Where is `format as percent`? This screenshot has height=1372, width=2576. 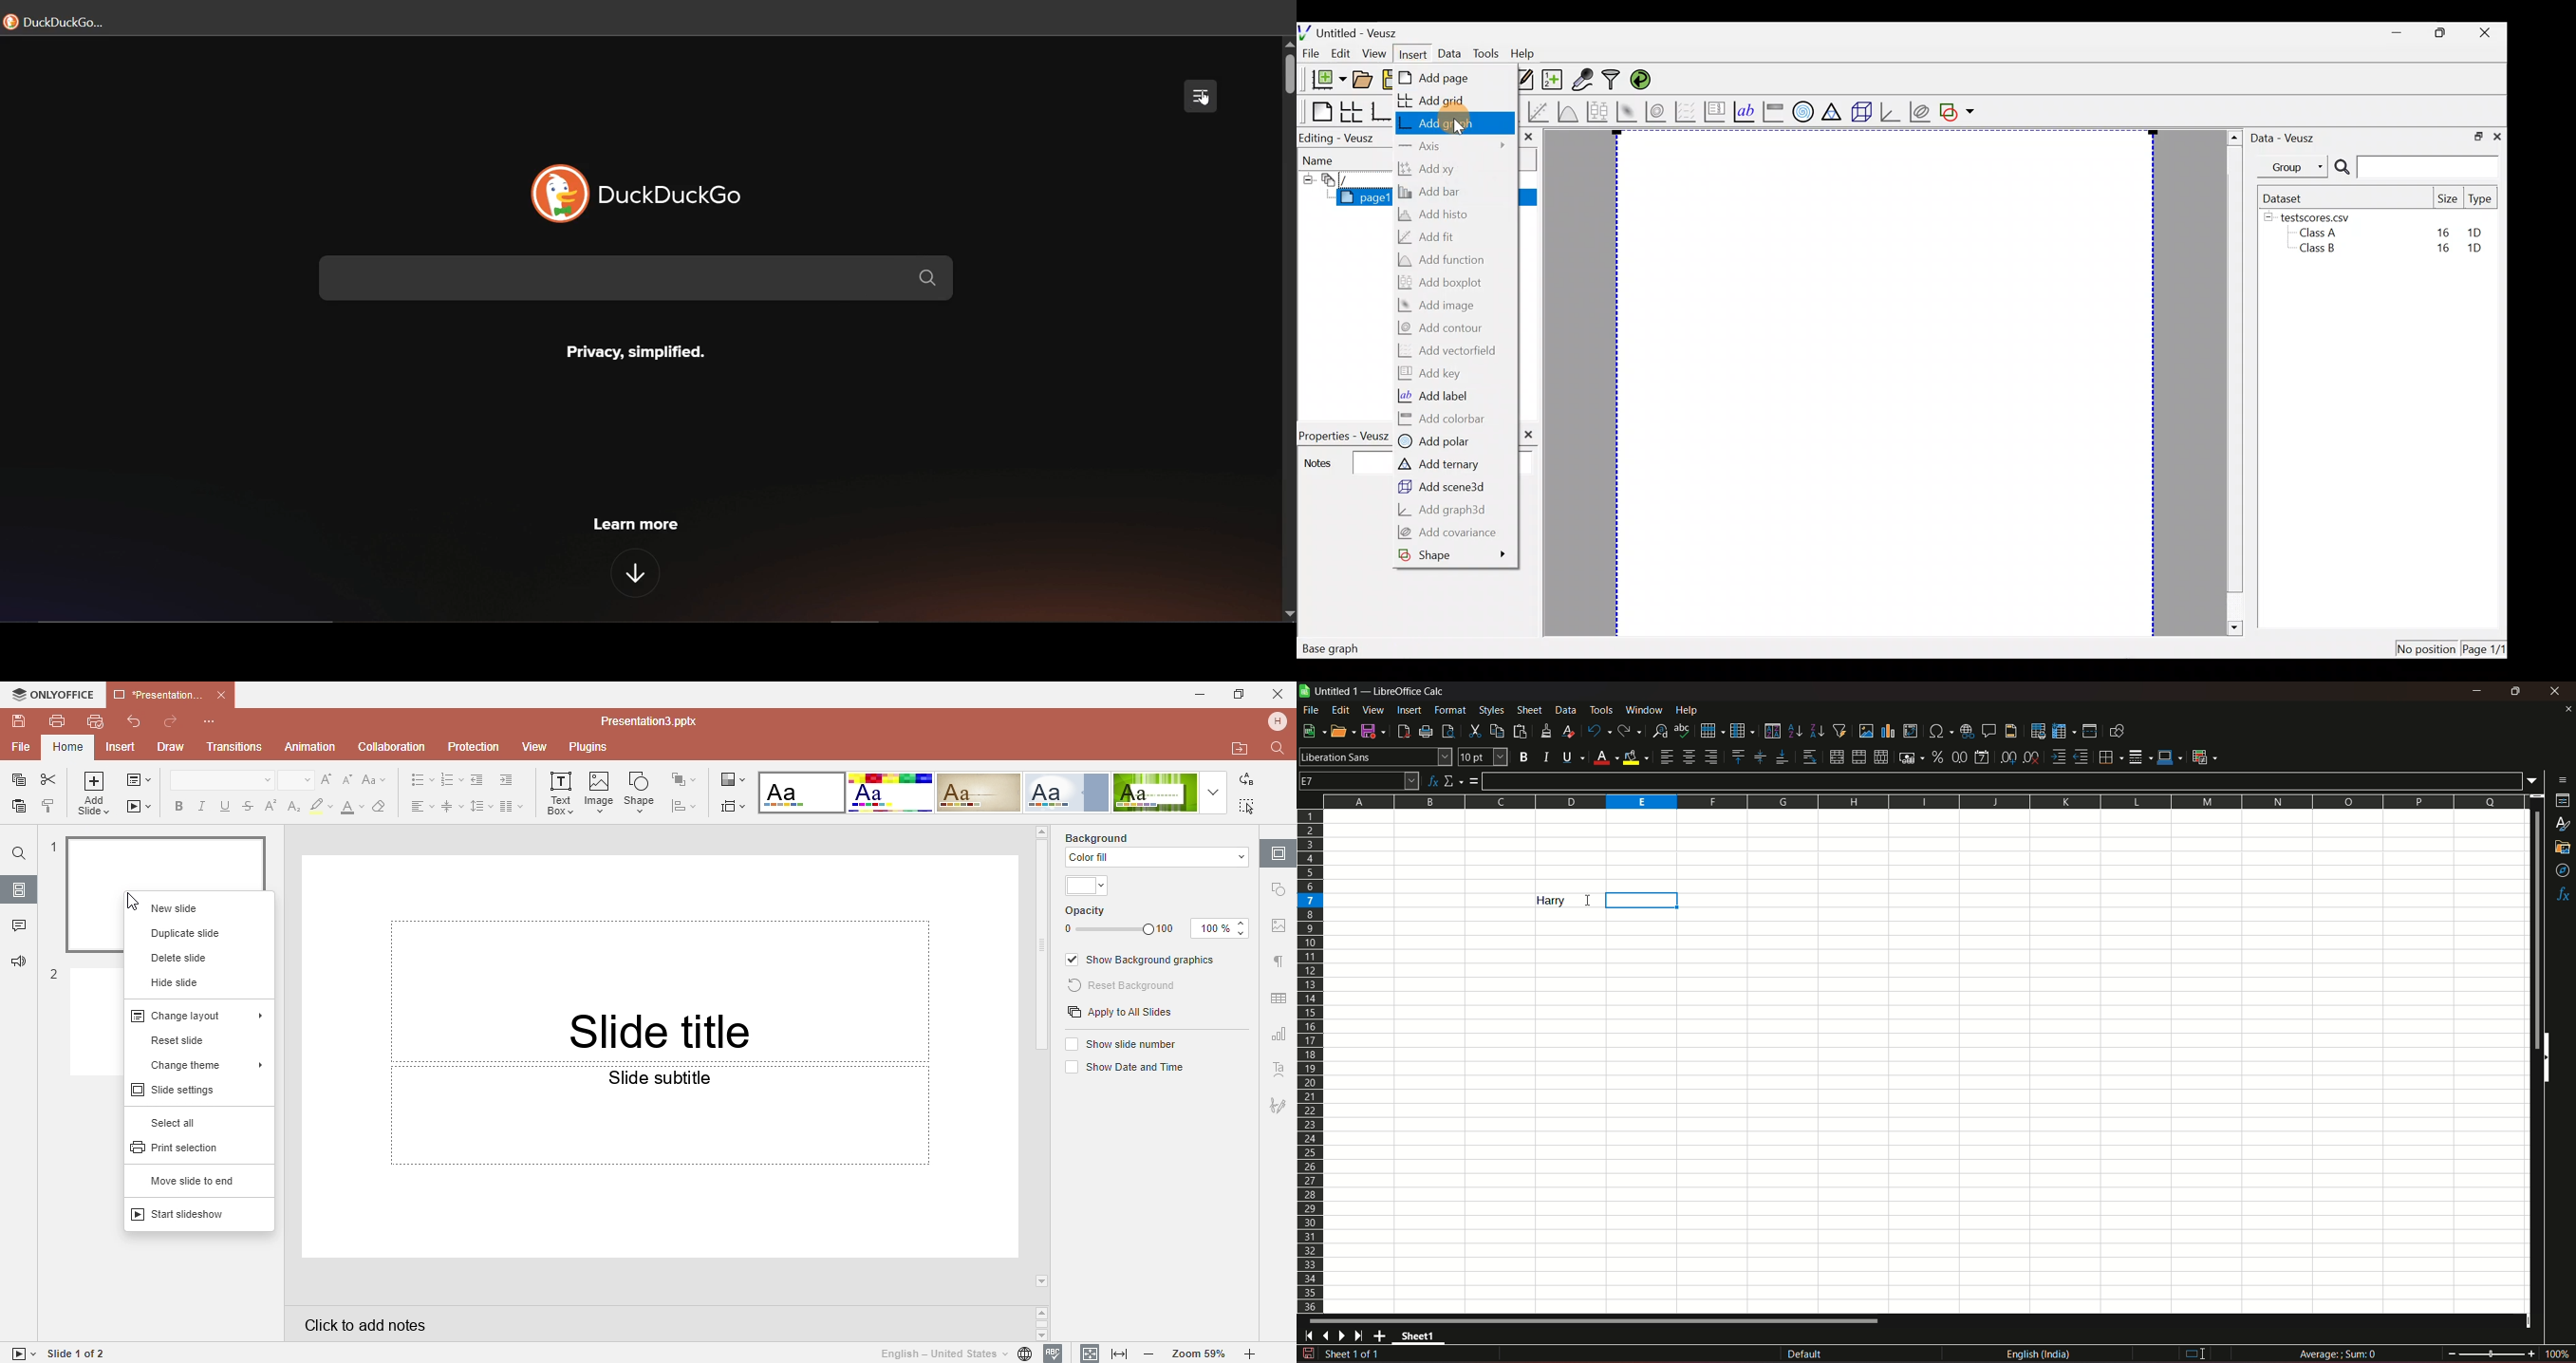
format as percent is located at coordinates (1937, 756).